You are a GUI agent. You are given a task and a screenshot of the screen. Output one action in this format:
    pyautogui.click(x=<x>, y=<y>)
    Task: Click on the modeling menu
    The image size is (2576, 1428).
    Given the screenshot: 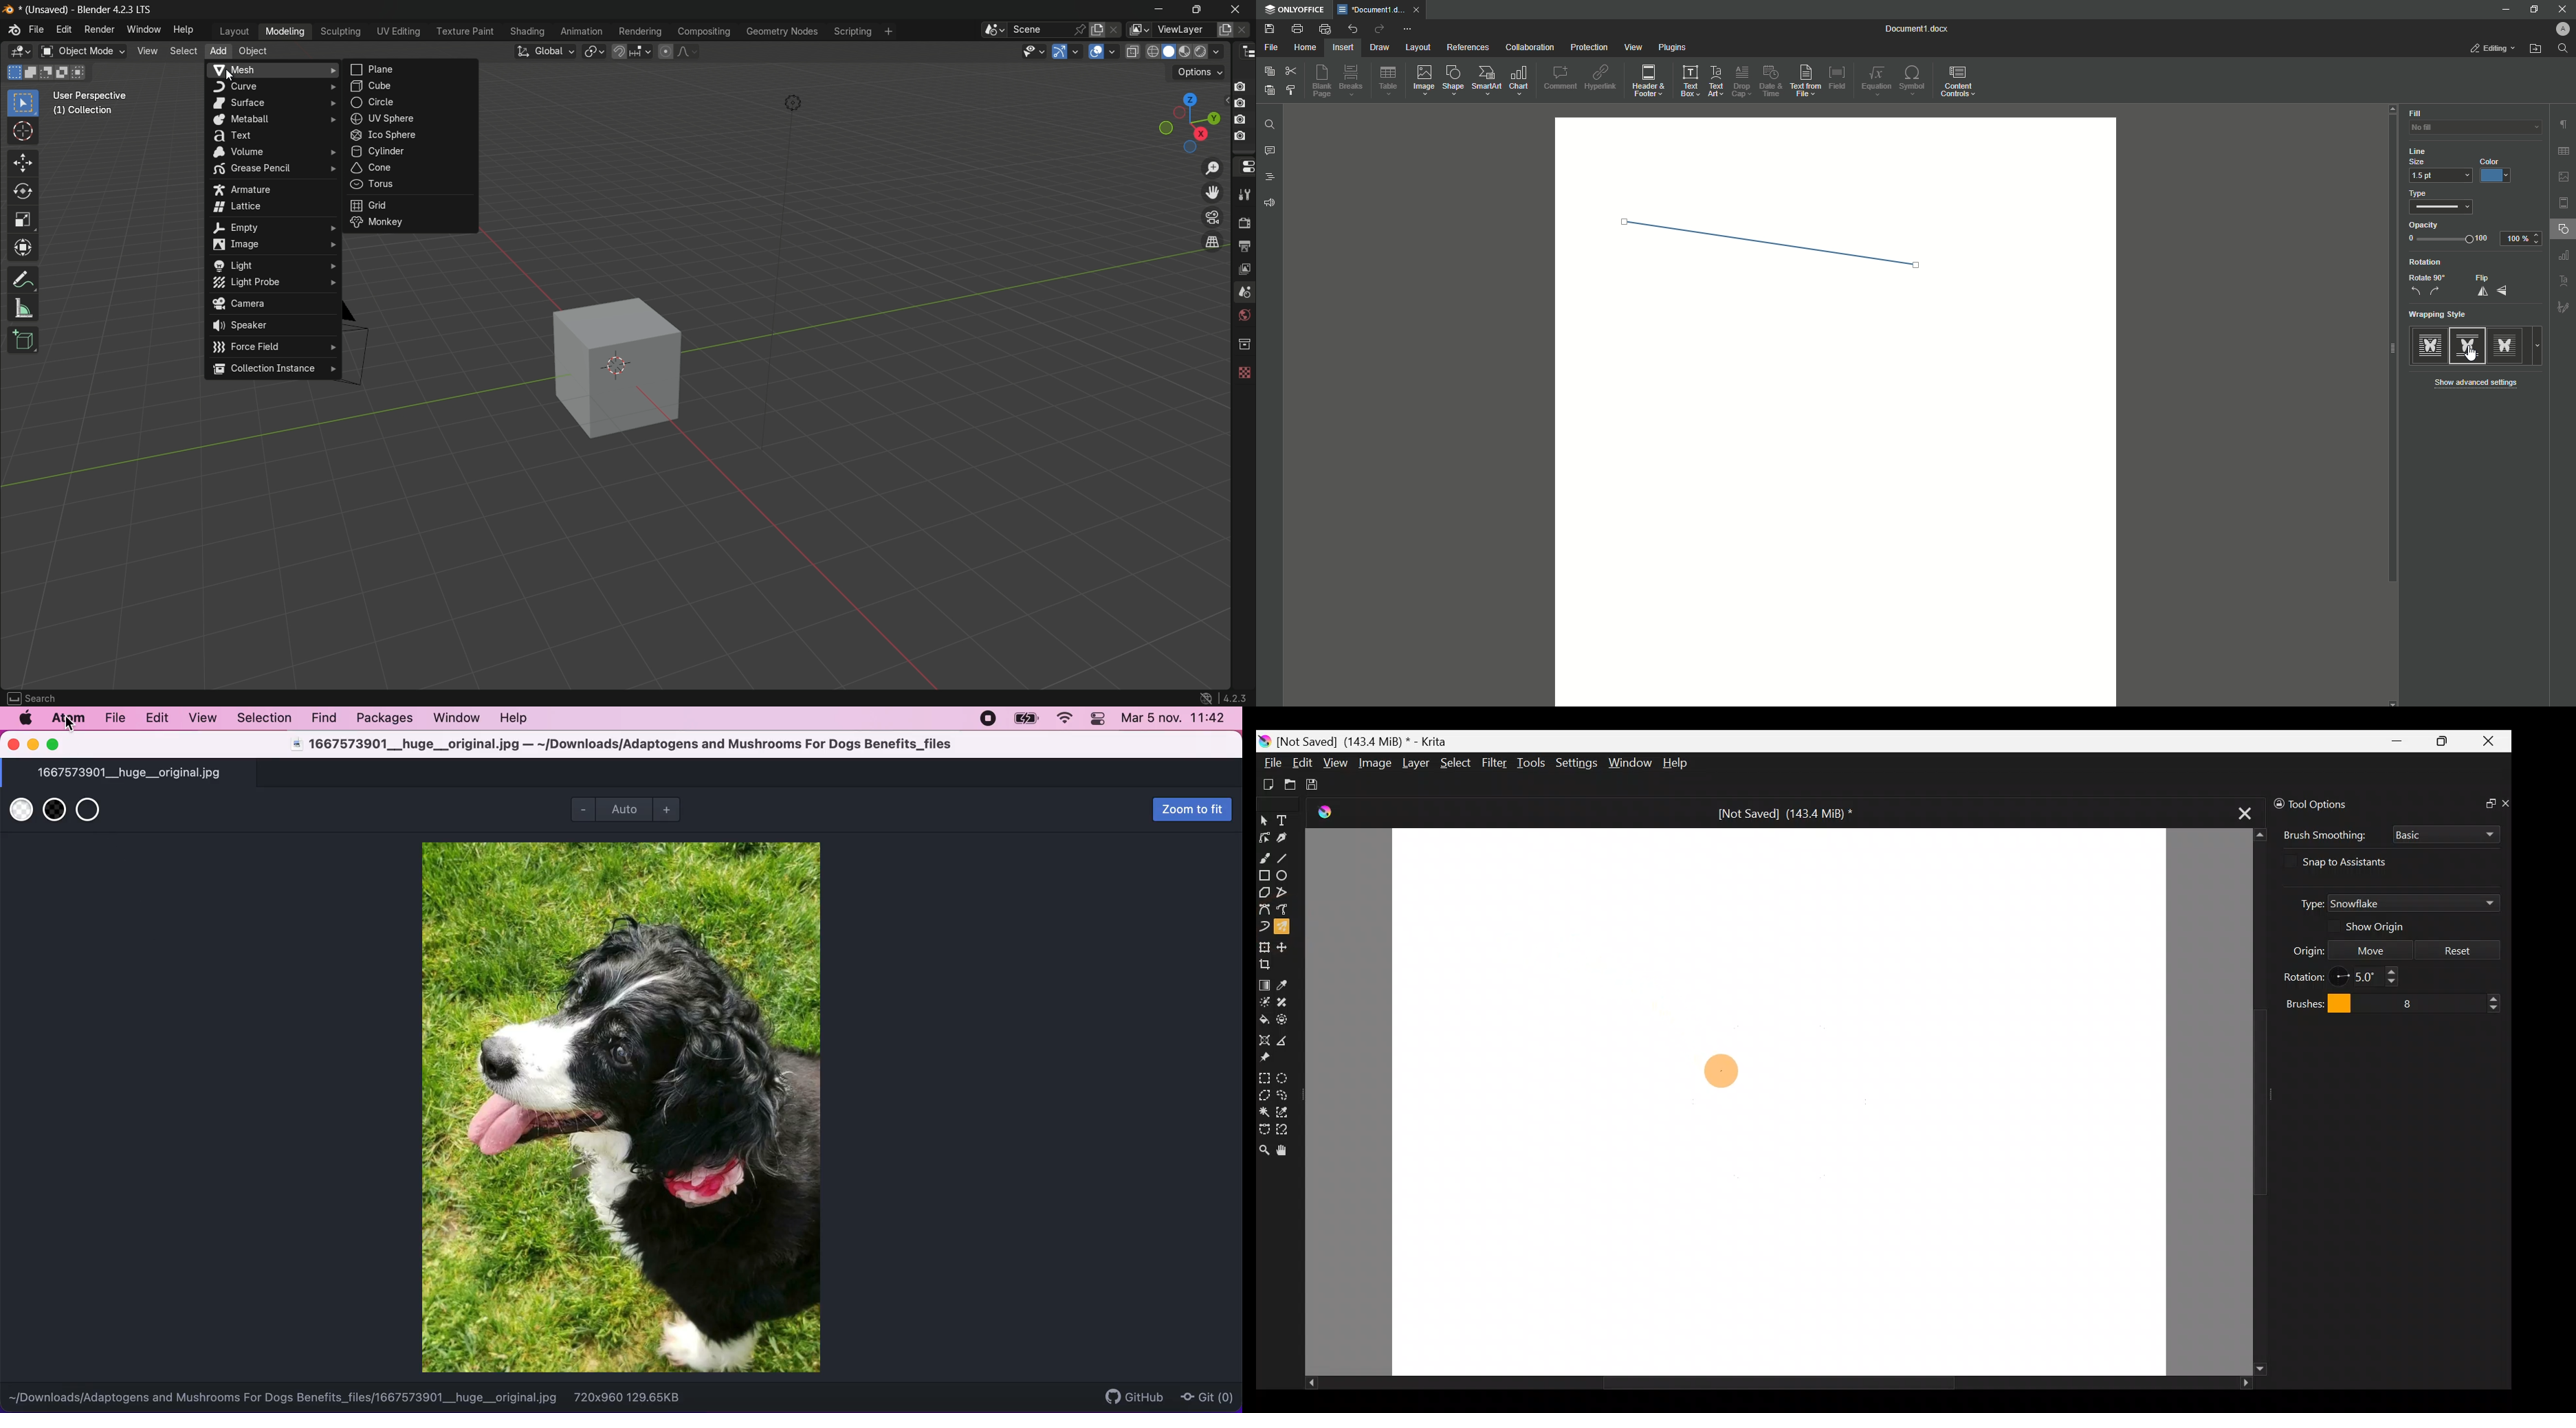 What is the action you would take?
    pyautogui.click(x=286, y=31)
    